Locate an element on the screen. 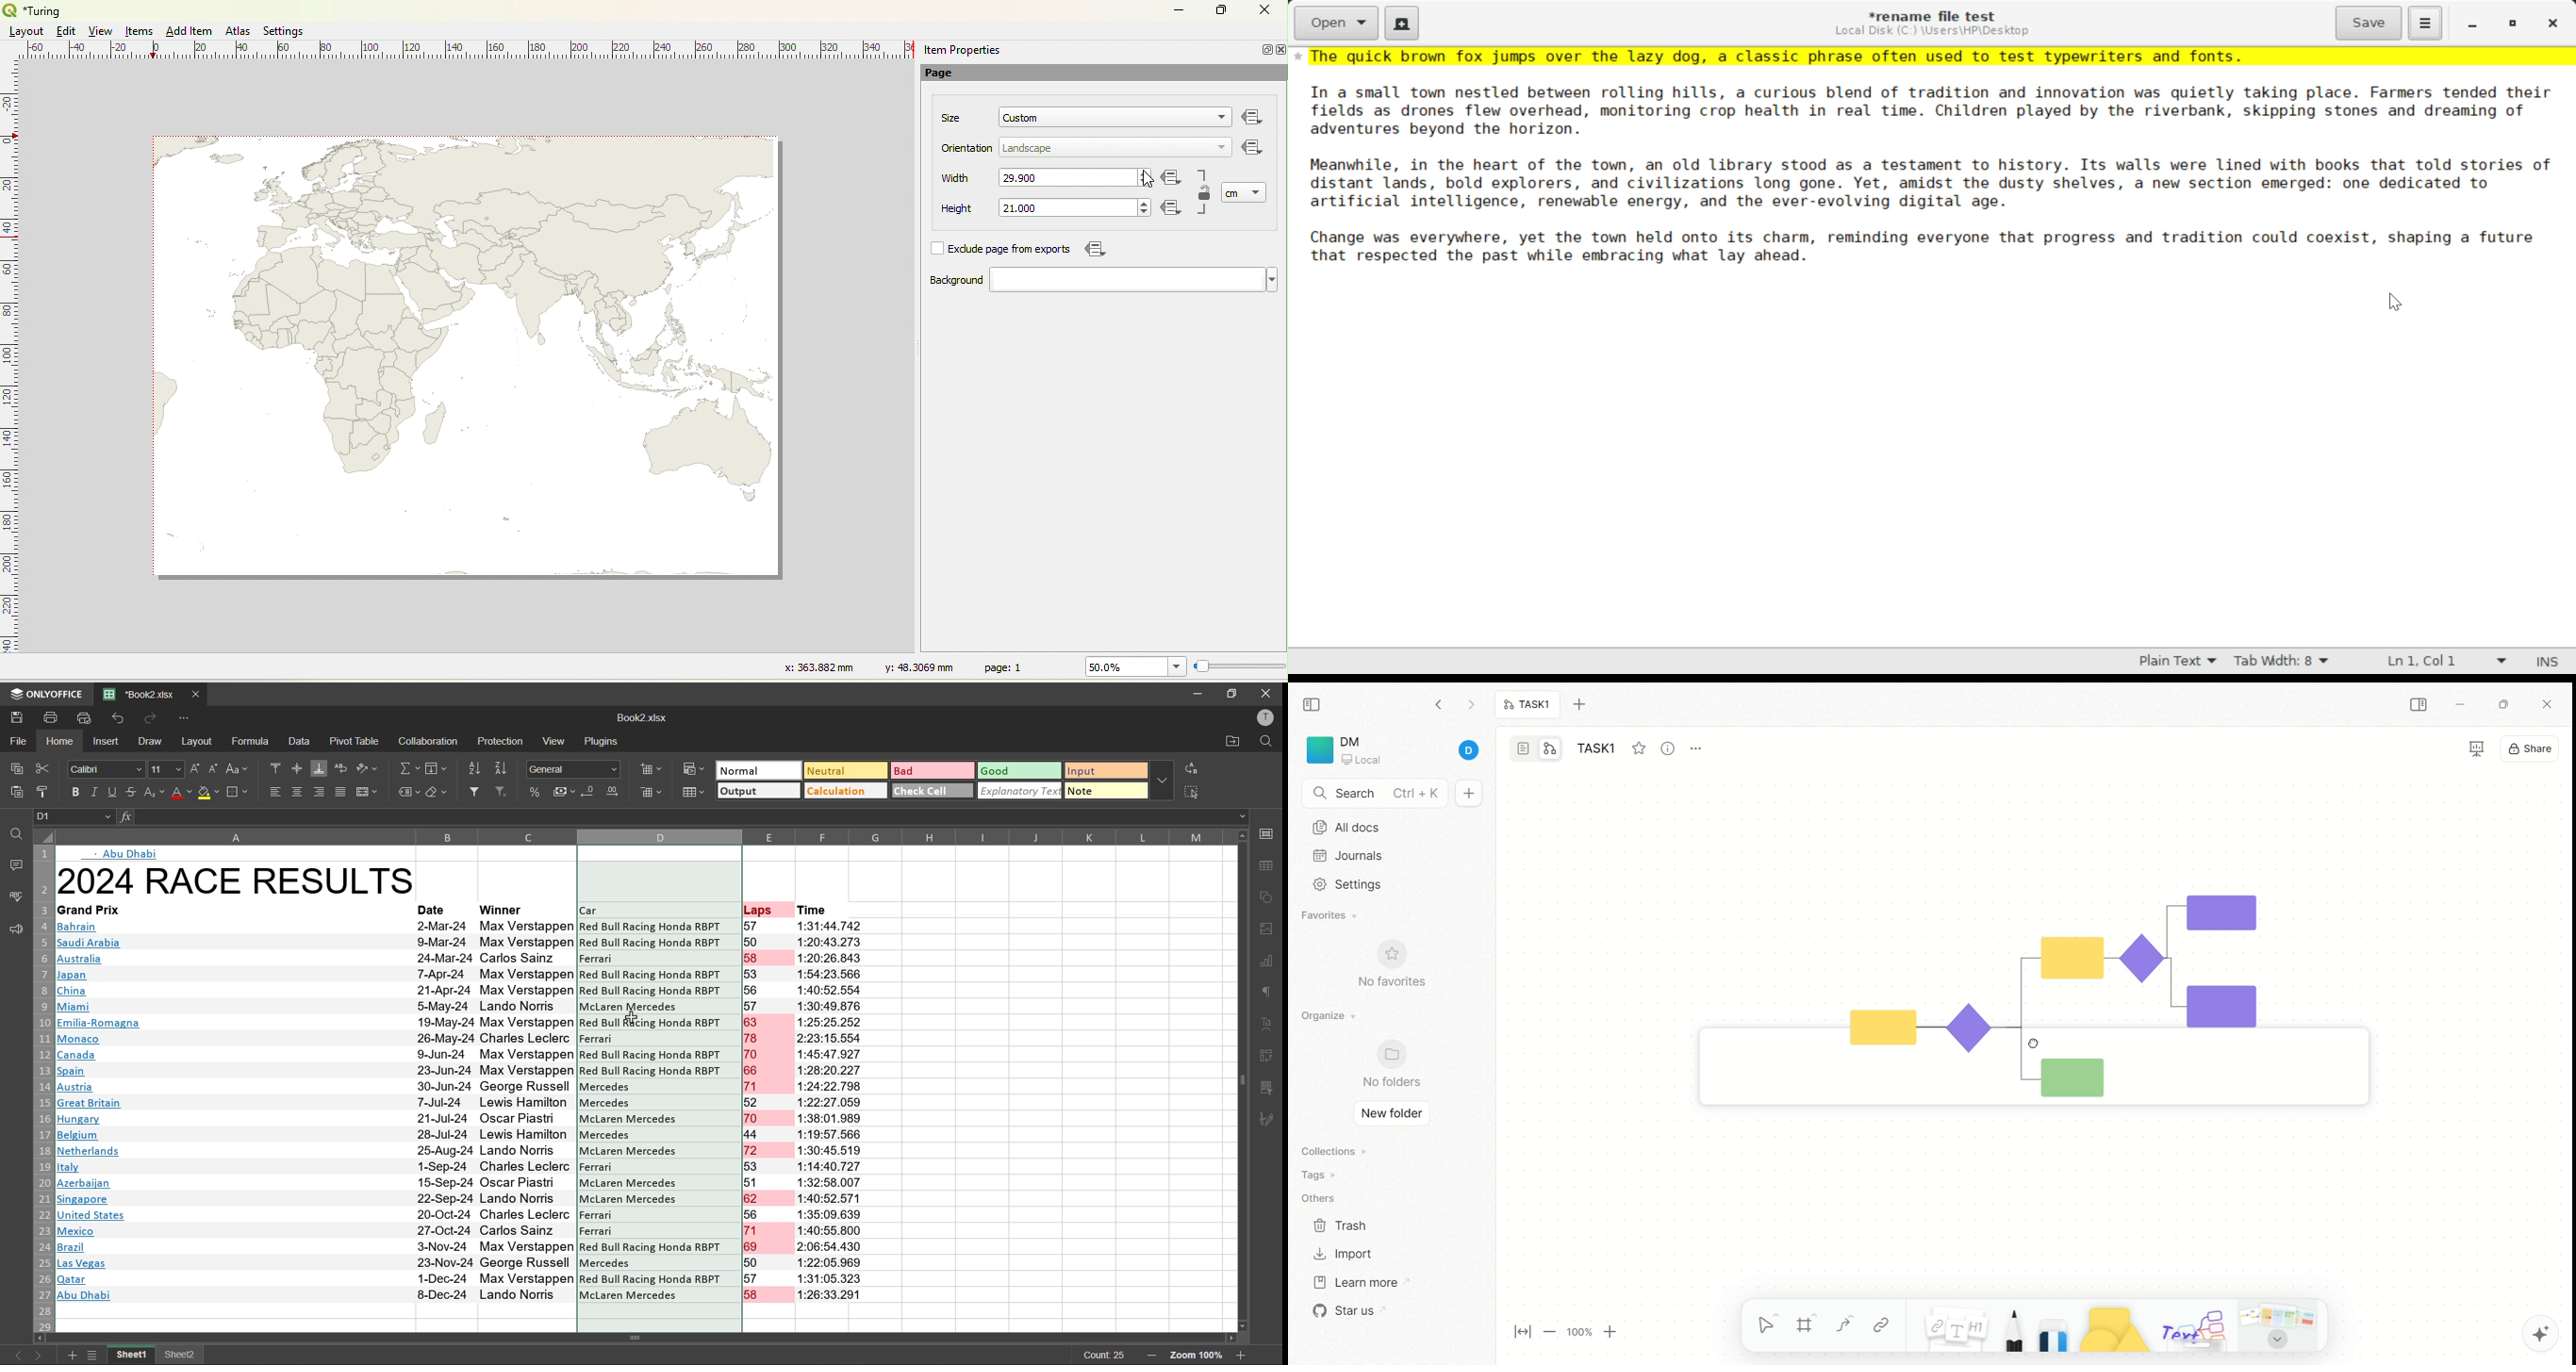 This screenshot has width=2576, height=1372. Bl Austria 30-Jun-24 George Russell Mercedes 71 1:24:22.798 is located at coordinates (461, 1086).